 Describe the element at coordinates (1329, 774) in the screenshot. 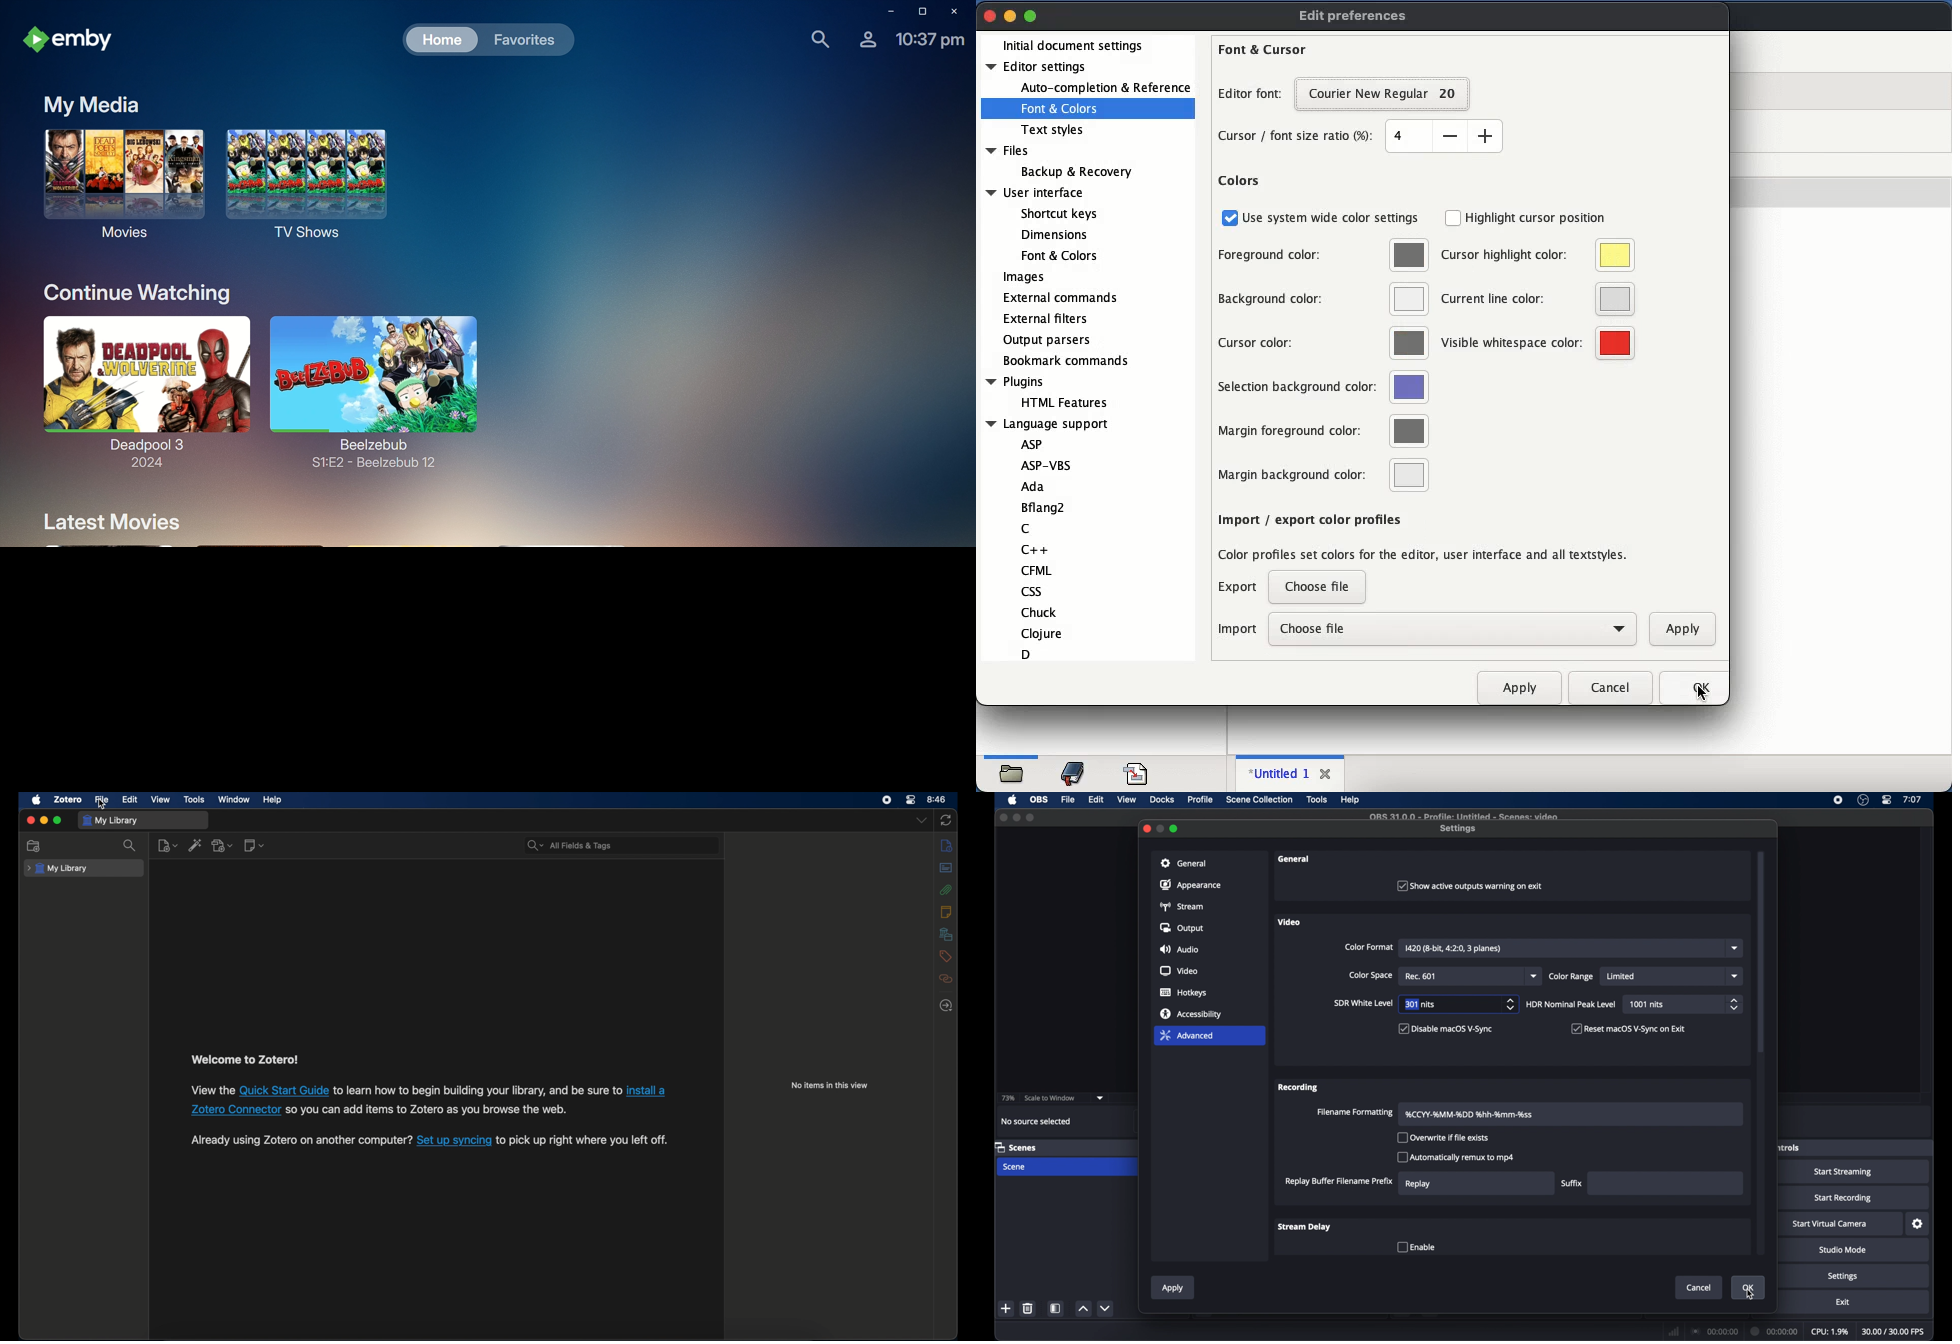

I see `close` at that location.